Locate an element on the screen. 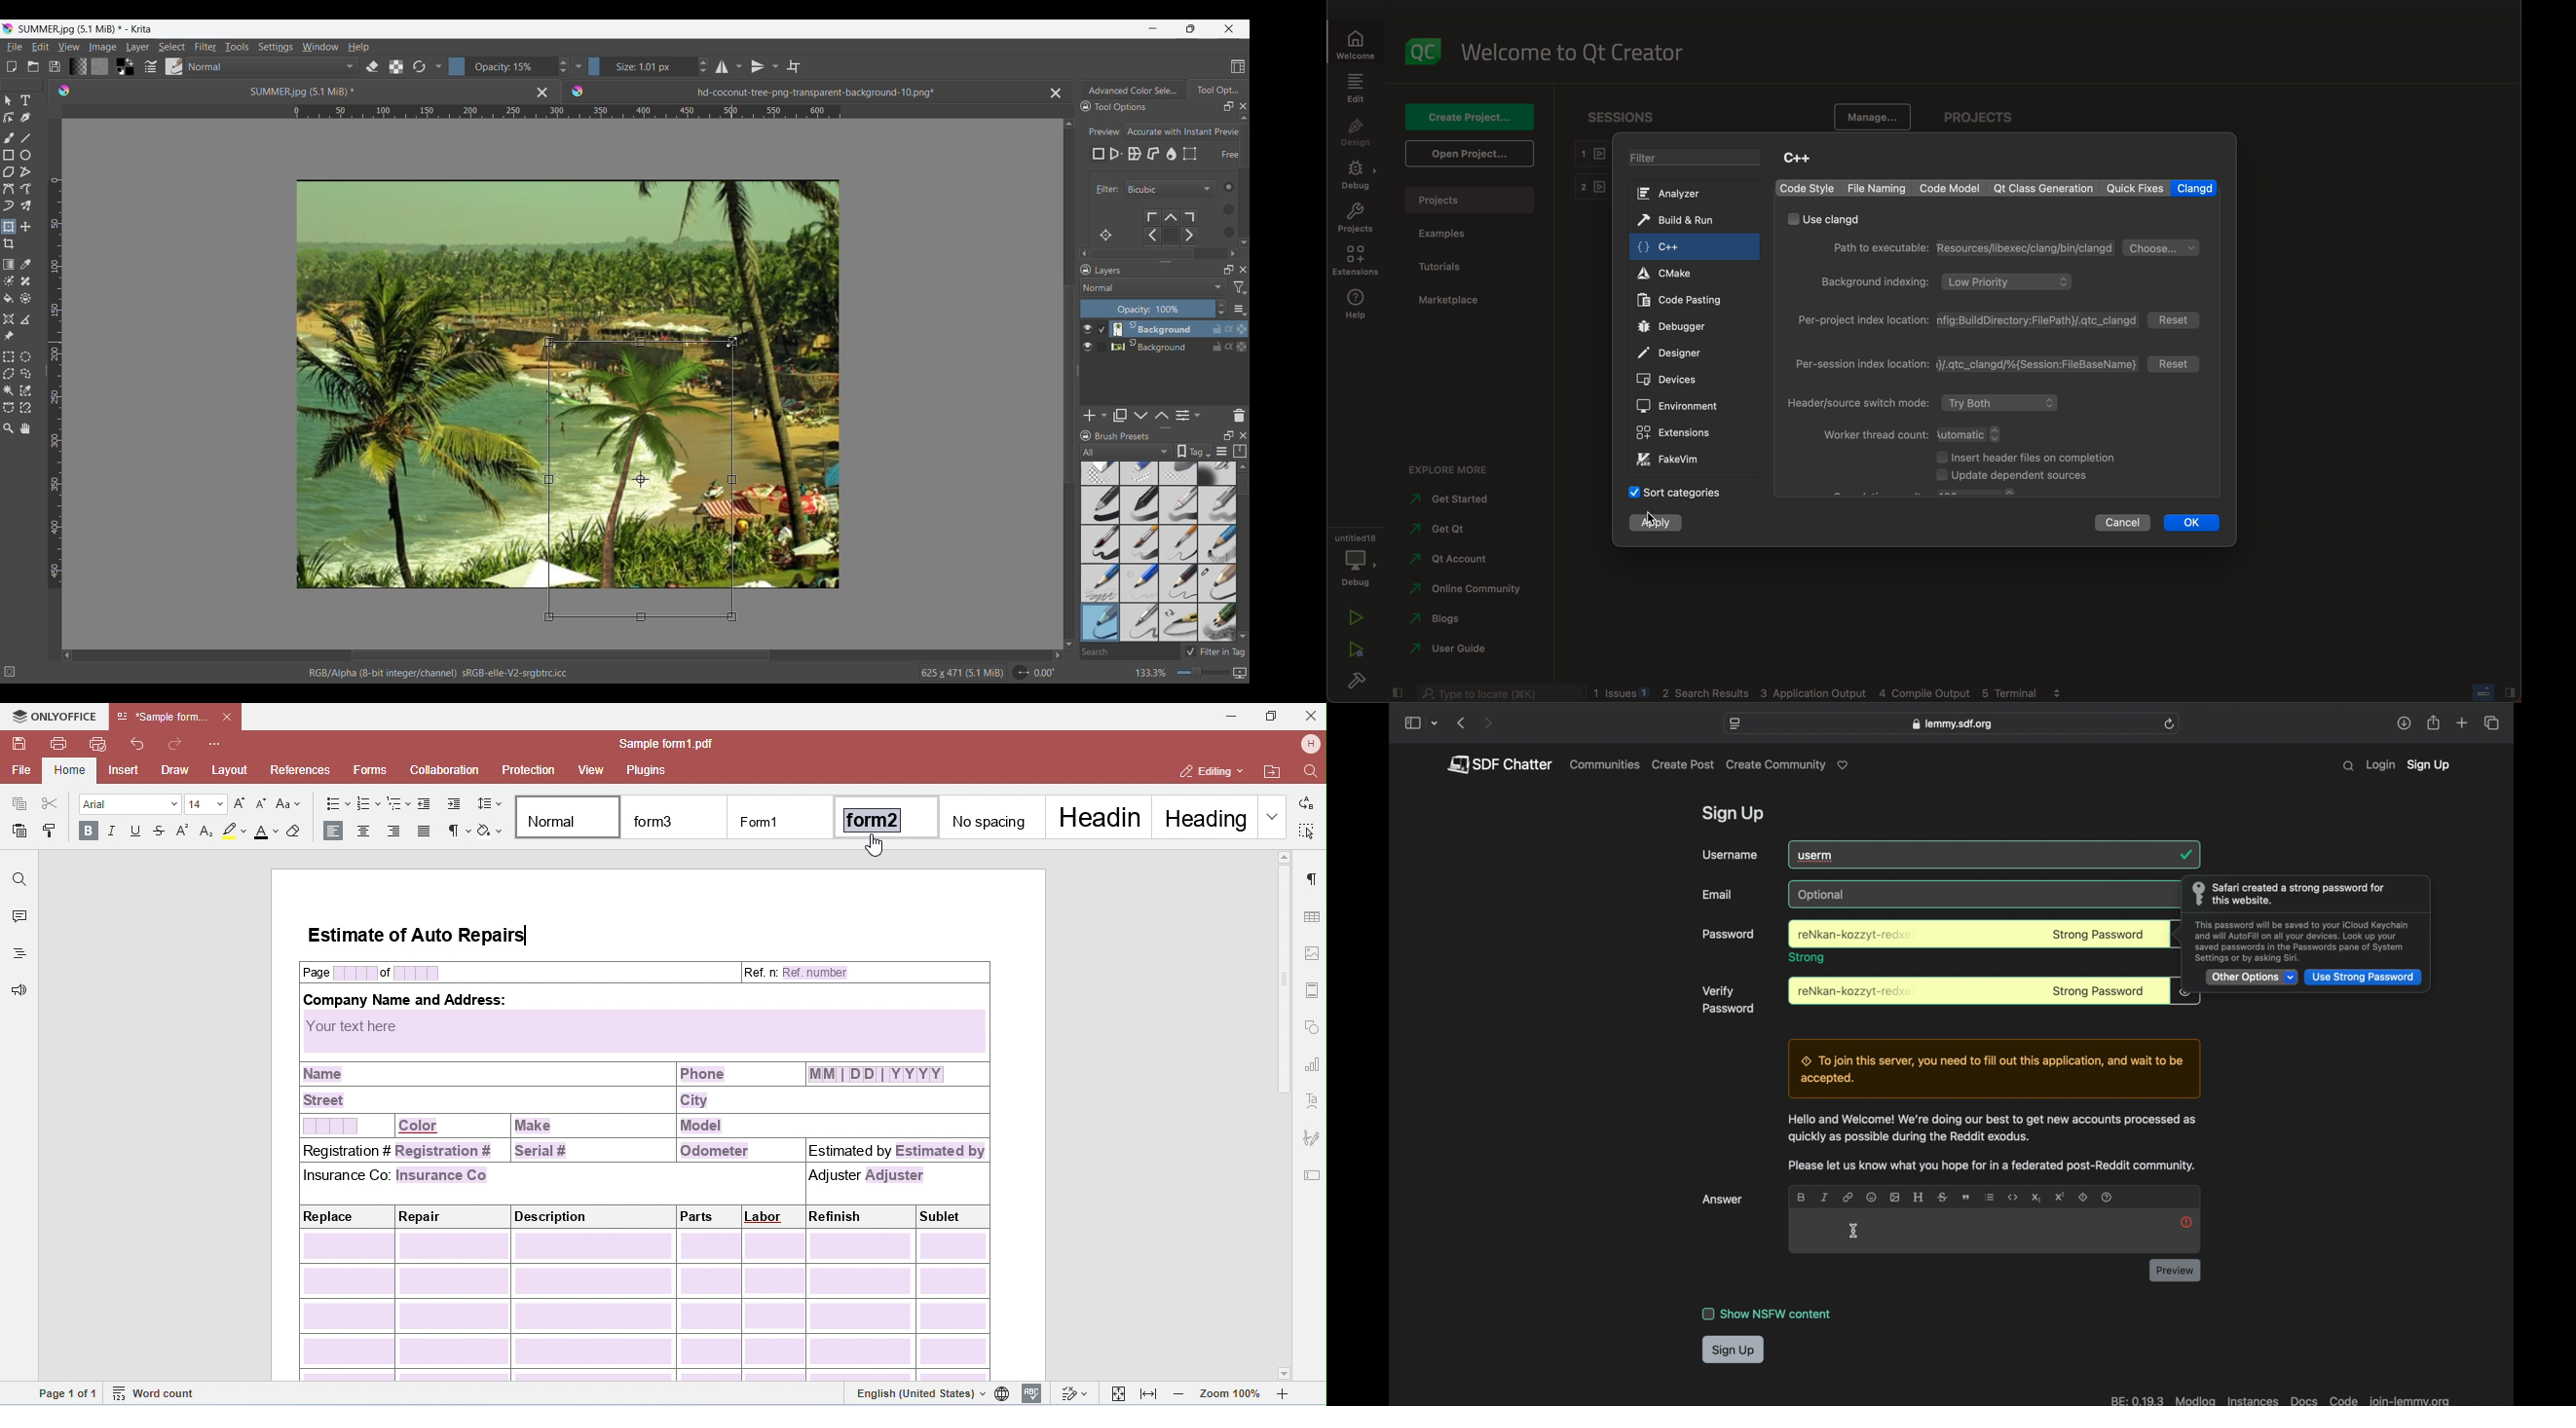 This screenshot has width=2576, height=1428. Brush Presets is located at coordinates (1128, 436).